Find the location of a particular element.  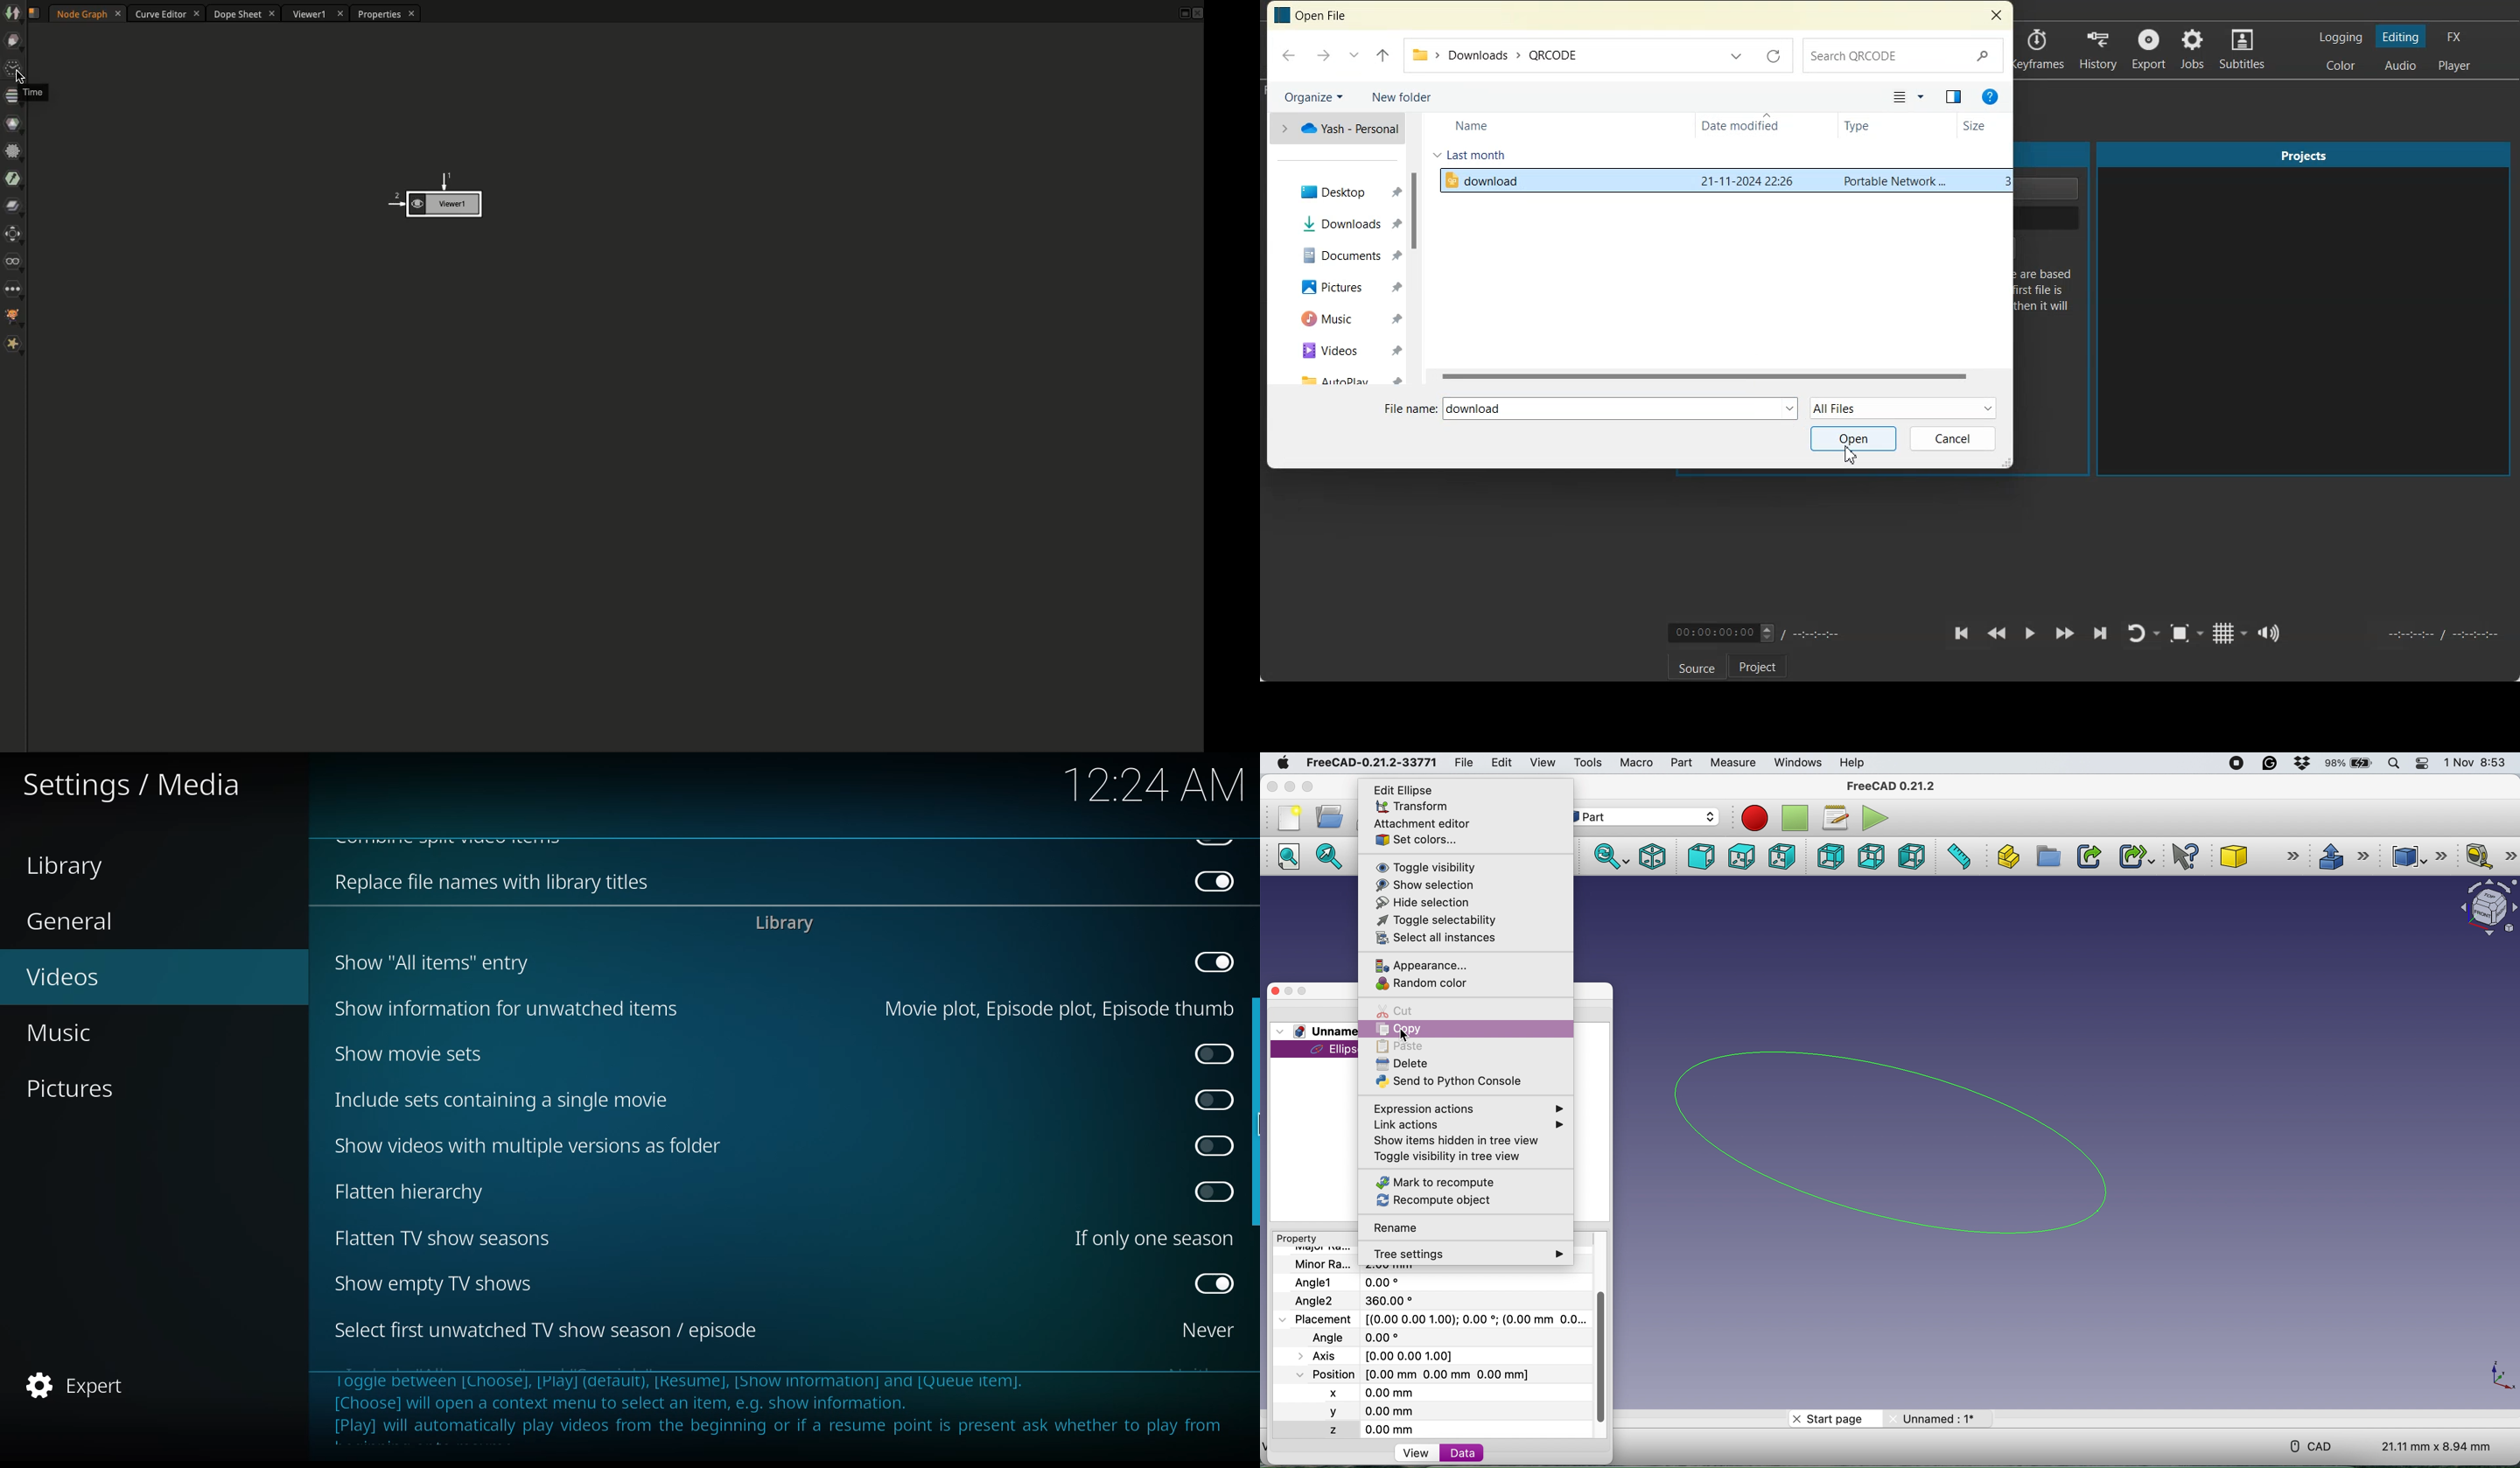

dropbox is located at coordinates (2303, 764).